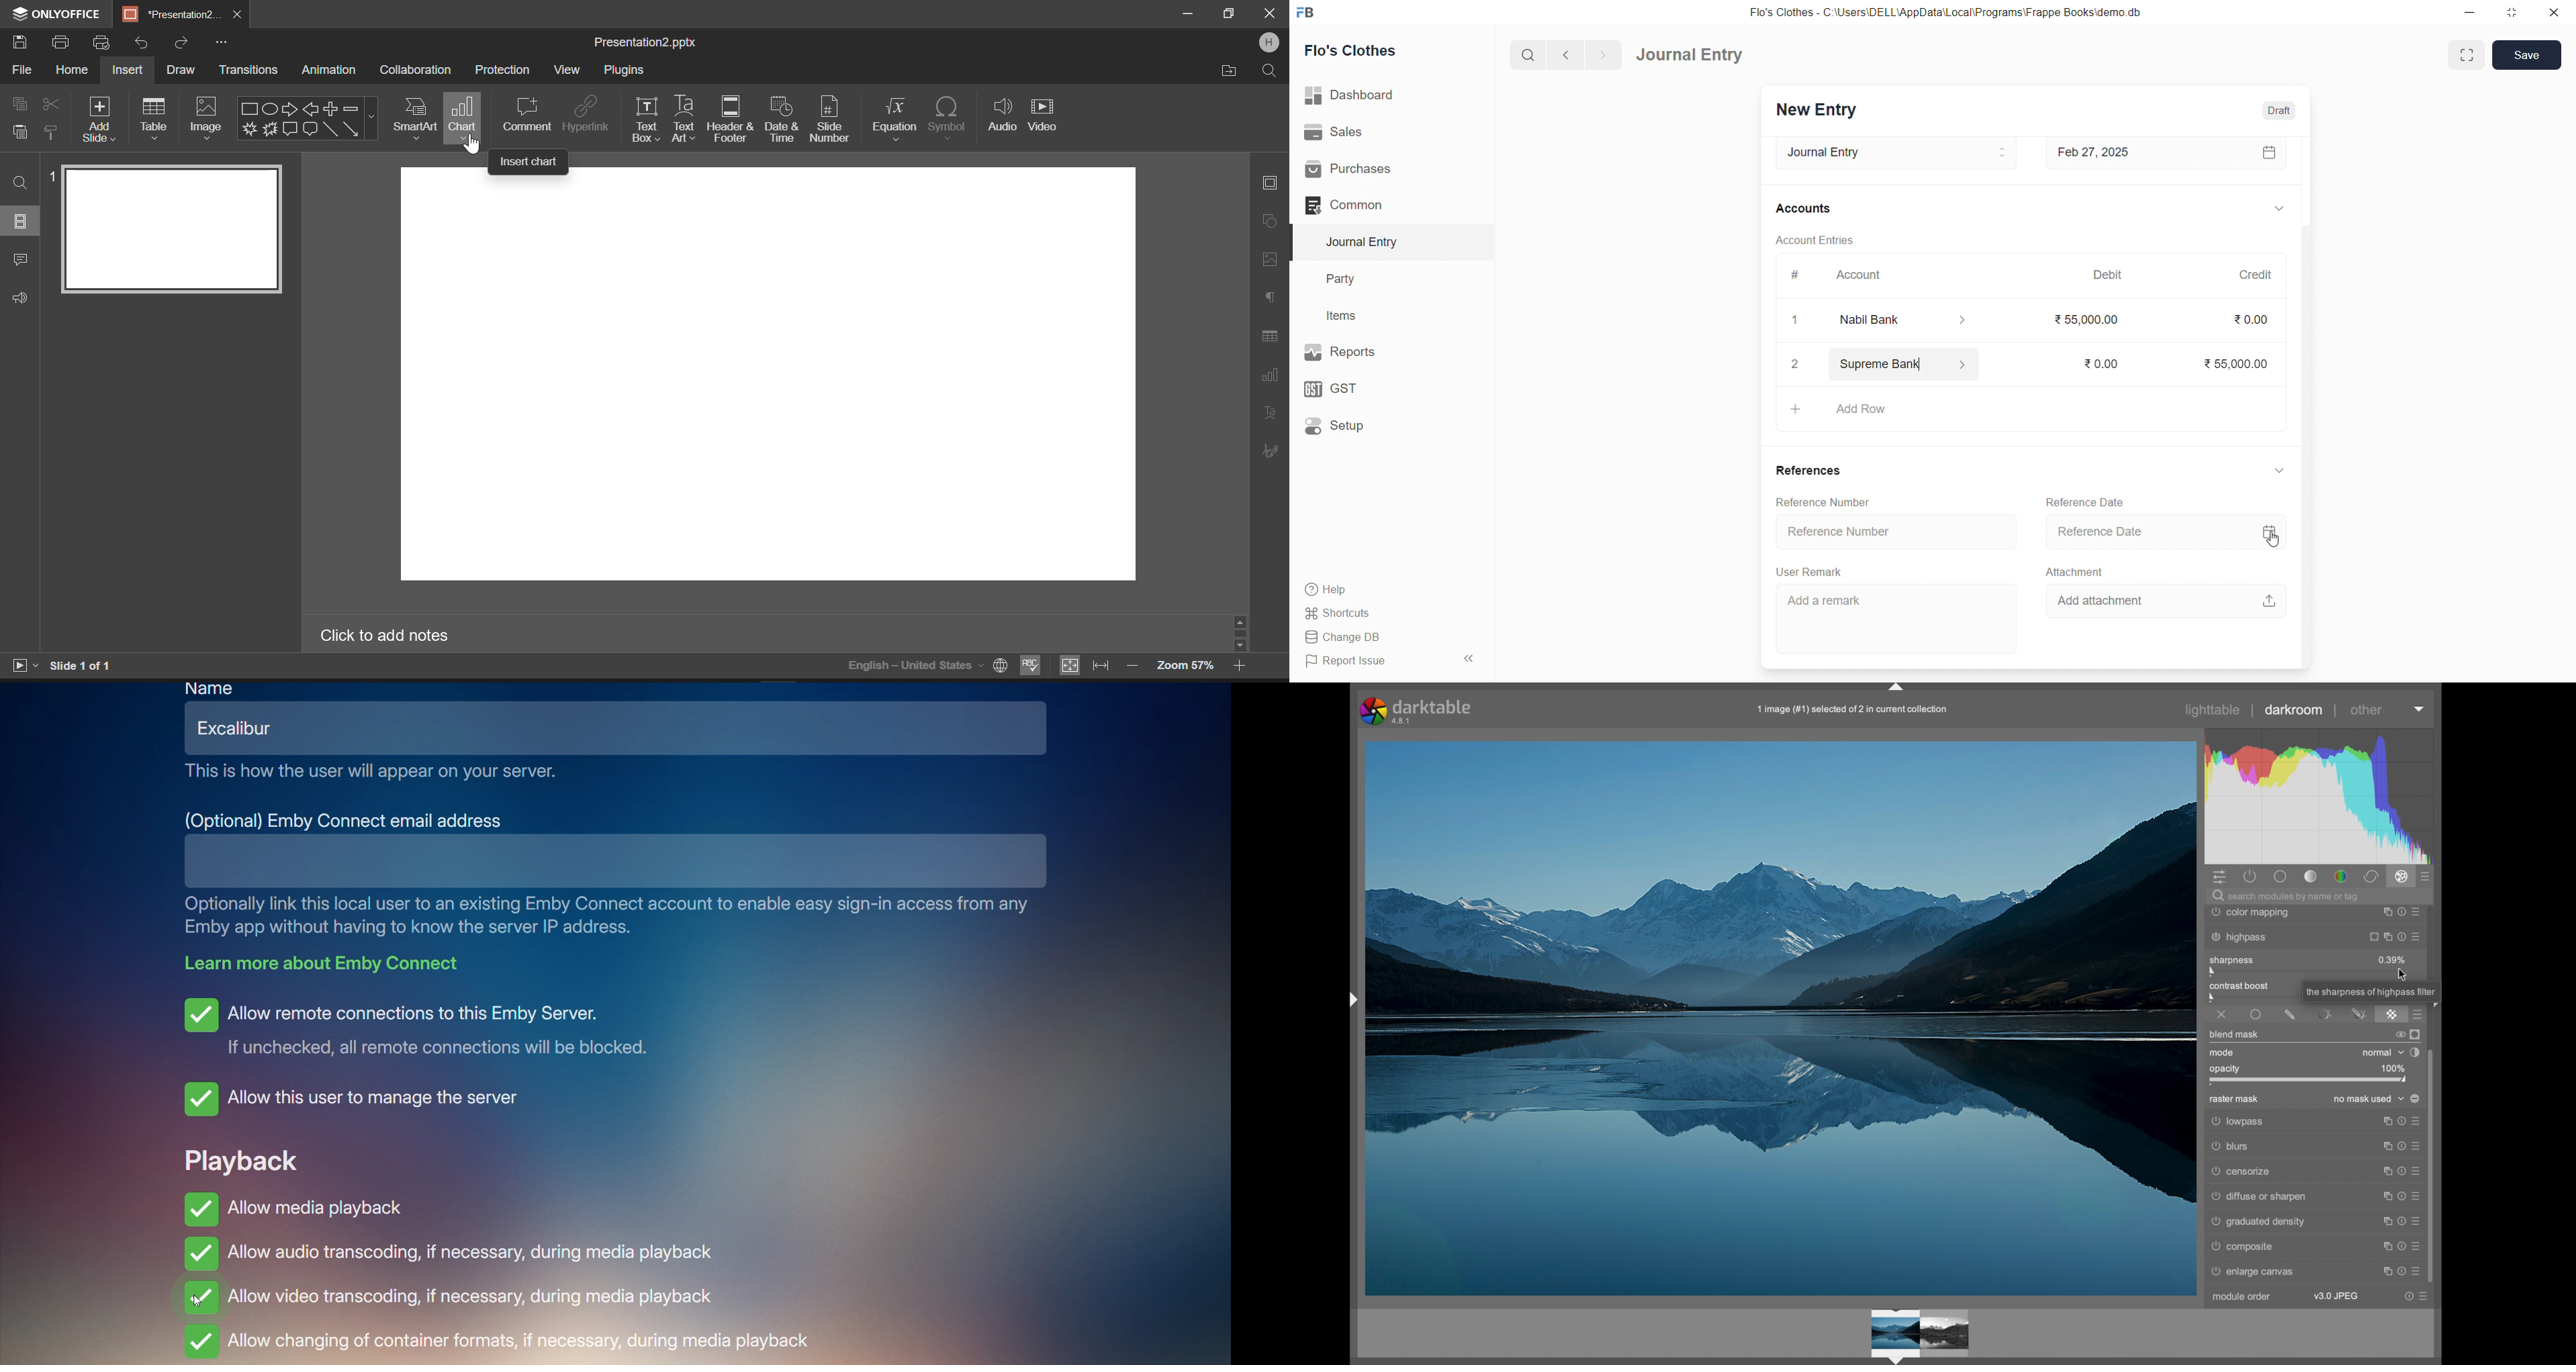 The height and width of the screenshot is (1372, 2576). I want to click on scroll box, so click(2433, 1167).